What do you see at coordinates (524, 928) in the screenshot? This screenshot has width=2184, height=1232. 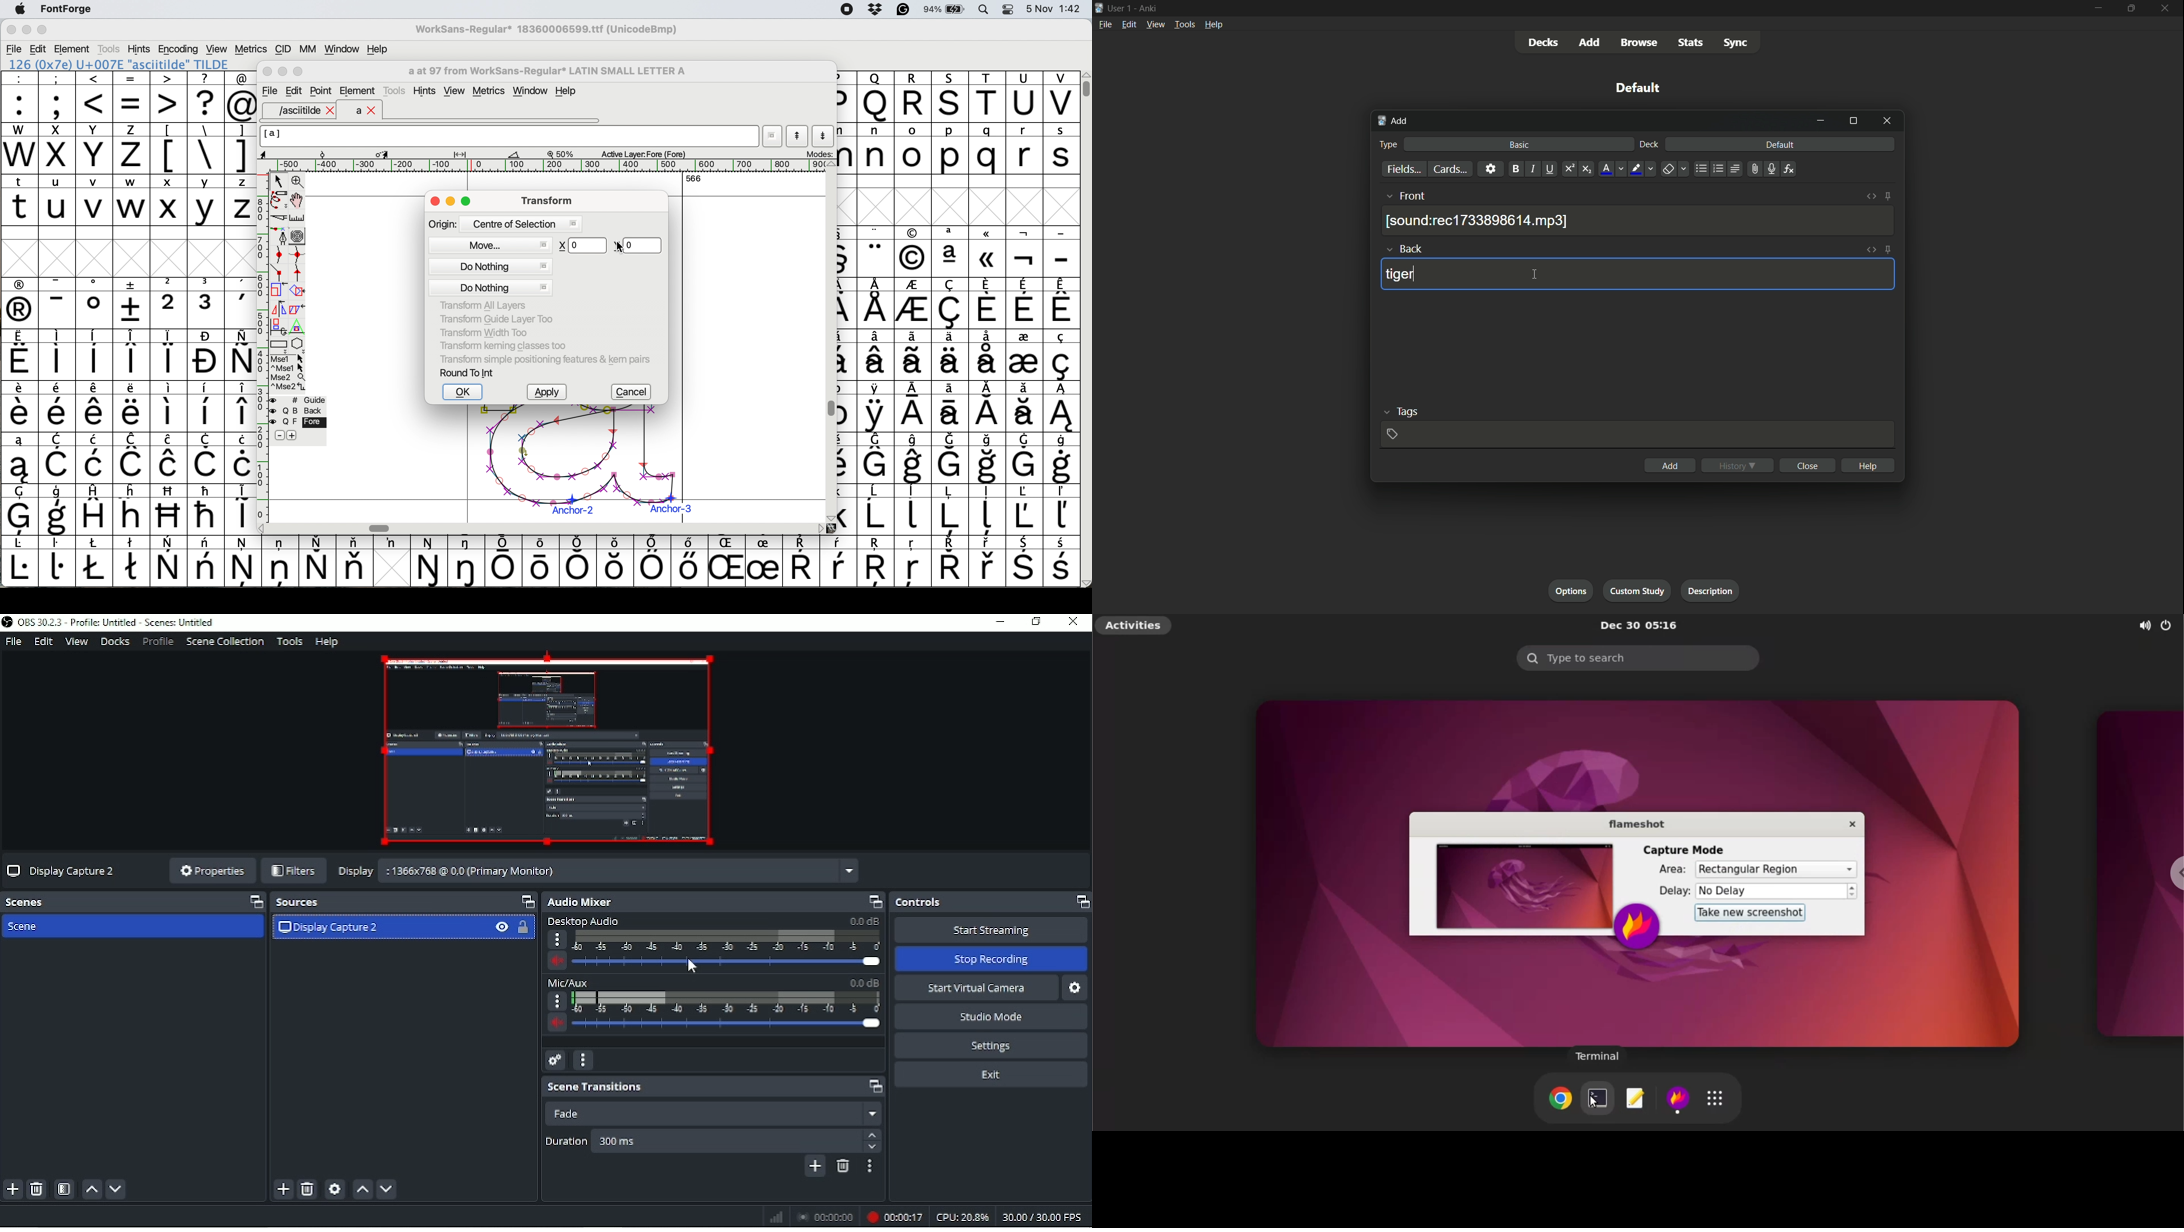 I see `Lock` at bounding box center [524, 928].